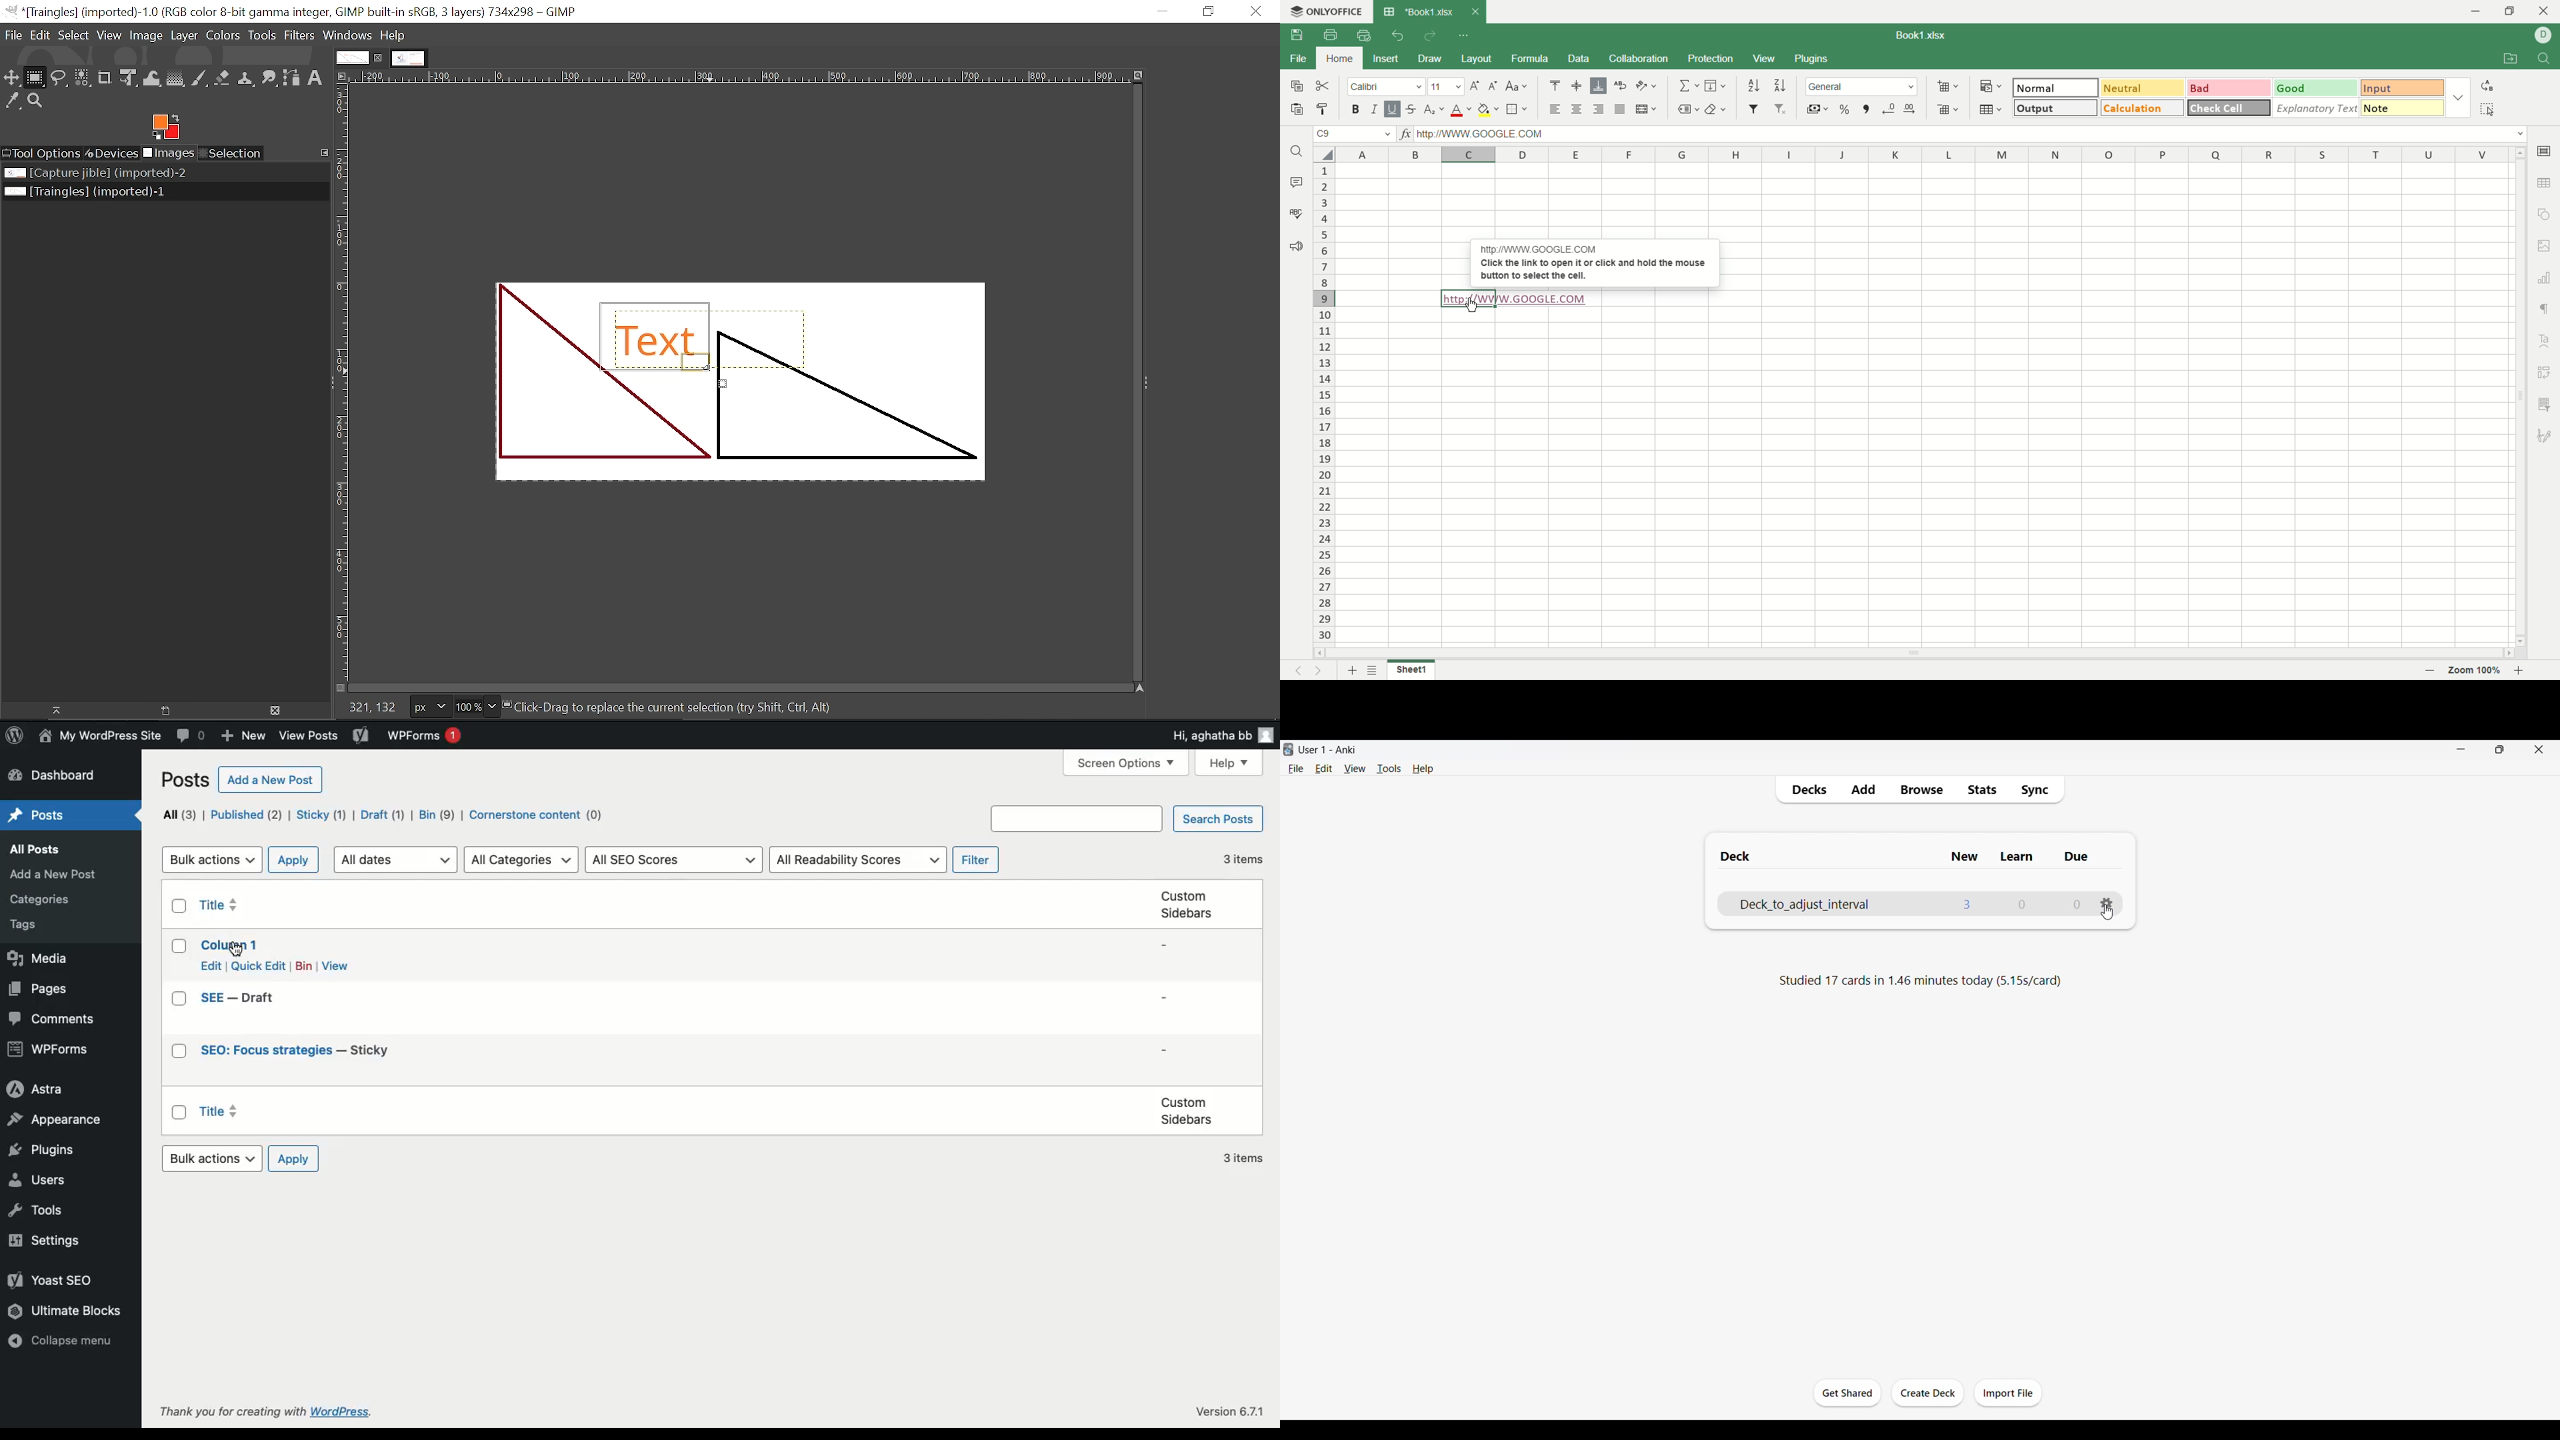  What do you see at coordinates (1074, 818) in the screenshot?
I see `Search` at bounding box center [1074, 818].